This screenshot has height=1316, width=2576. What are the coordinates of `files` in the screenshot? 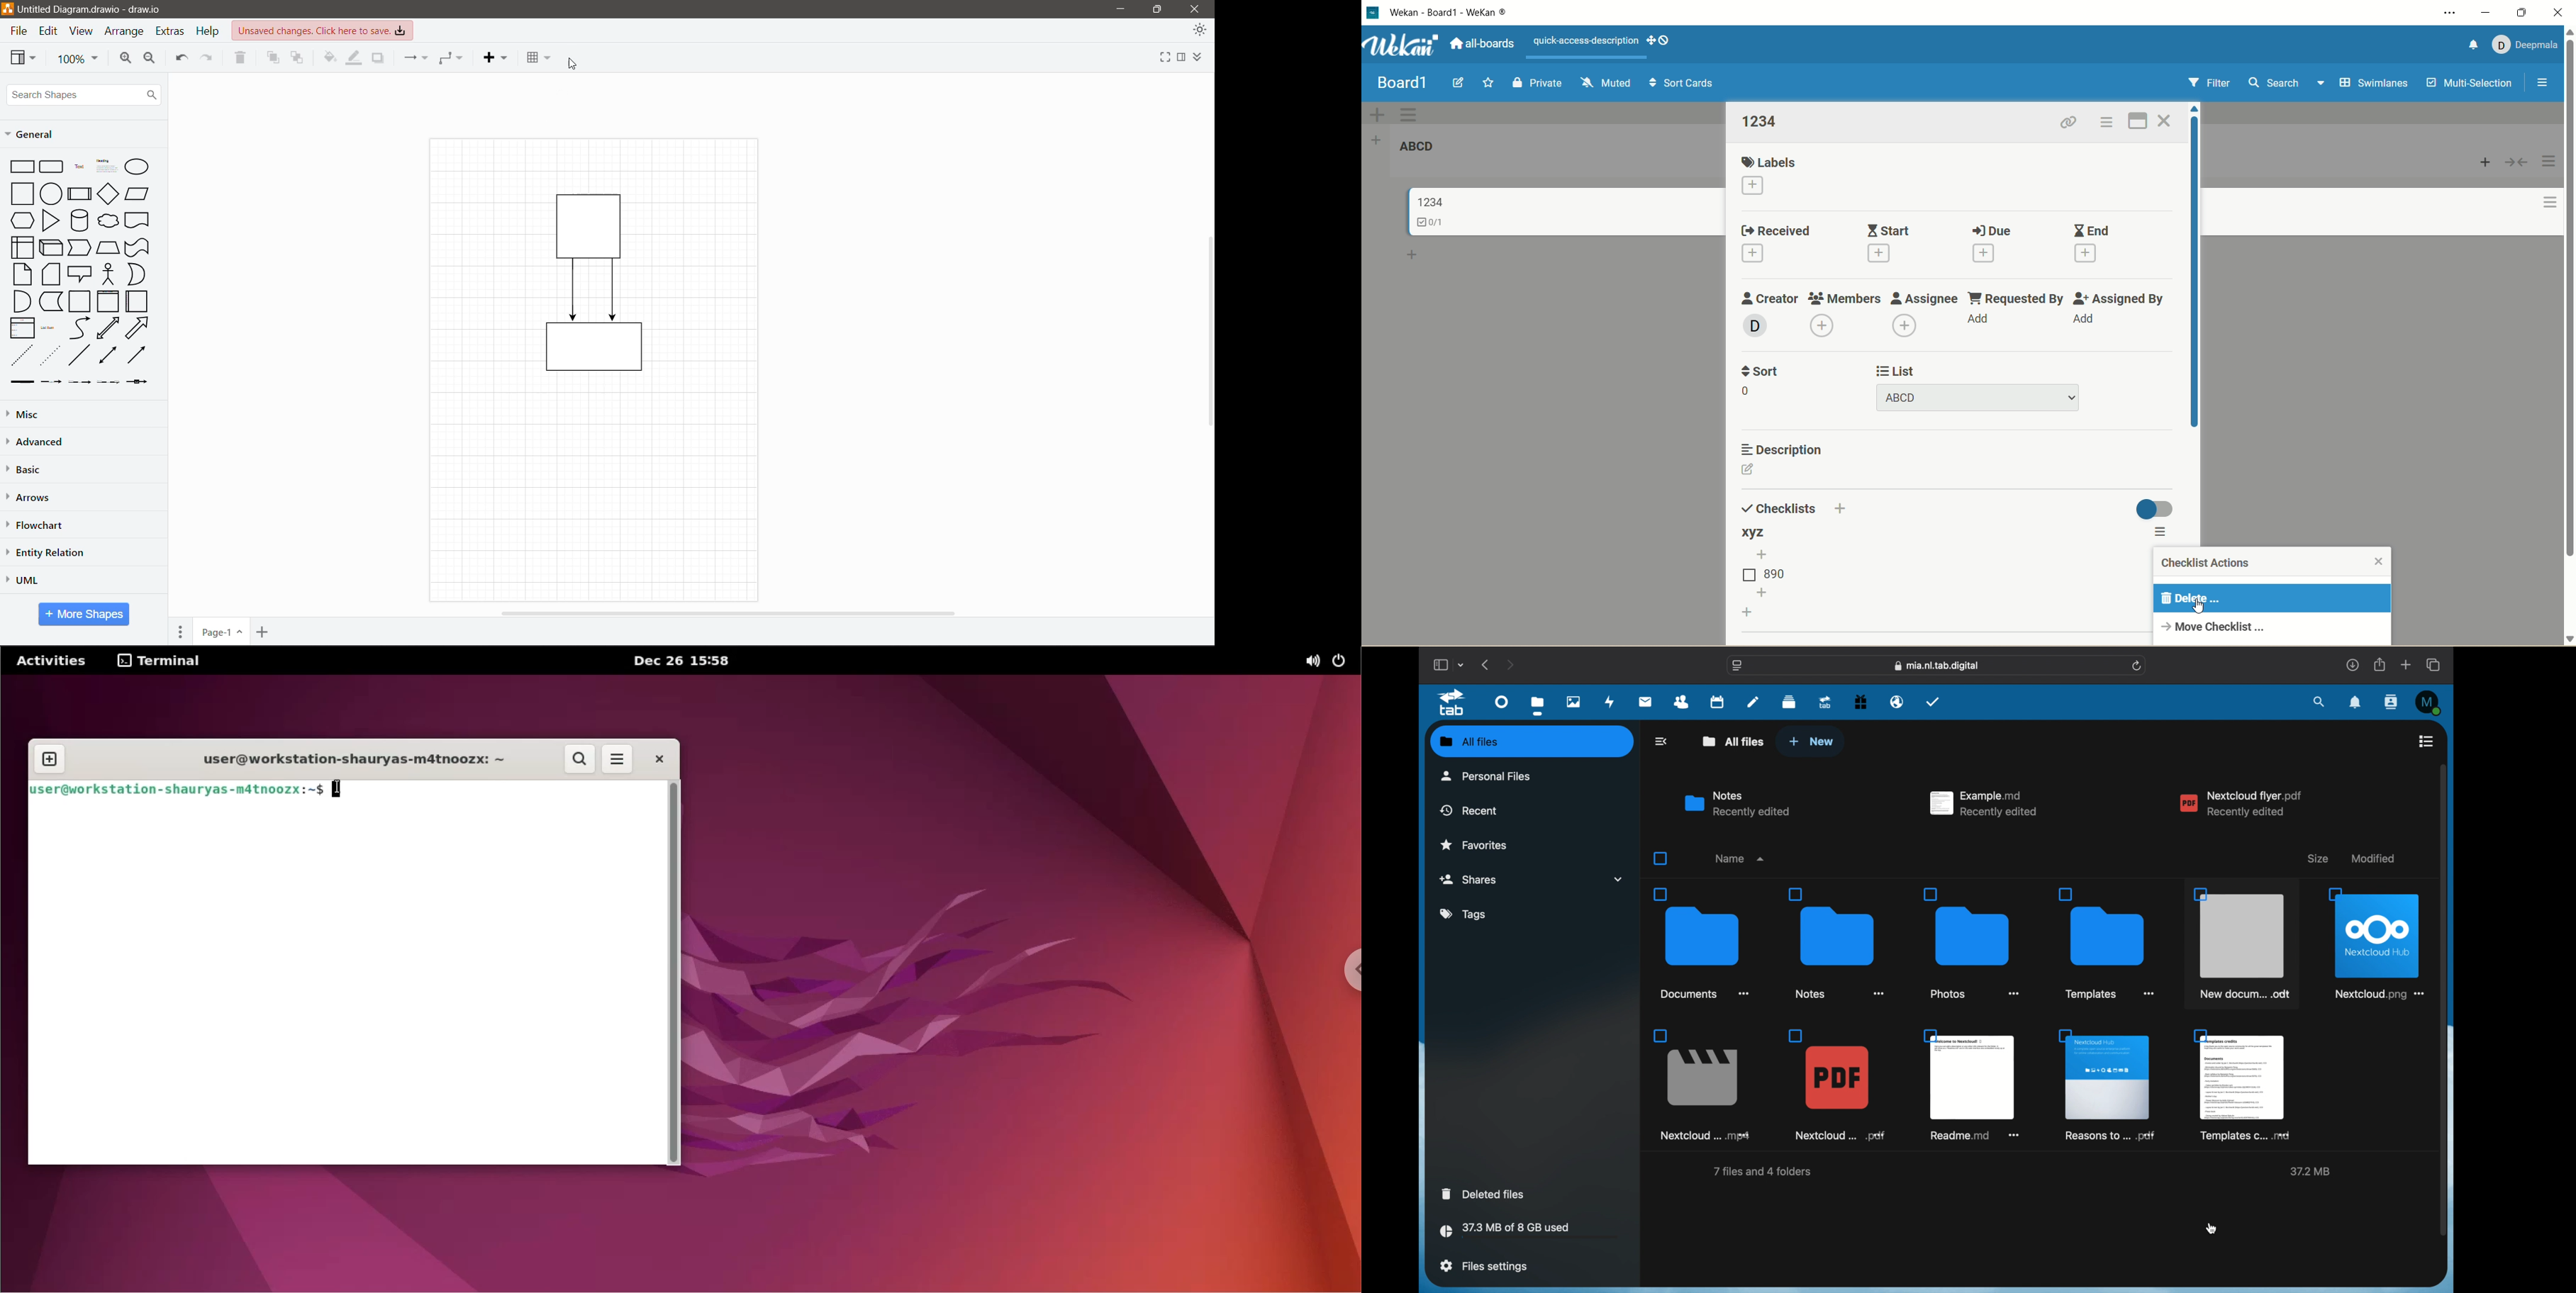 It's located at (1537, 705).